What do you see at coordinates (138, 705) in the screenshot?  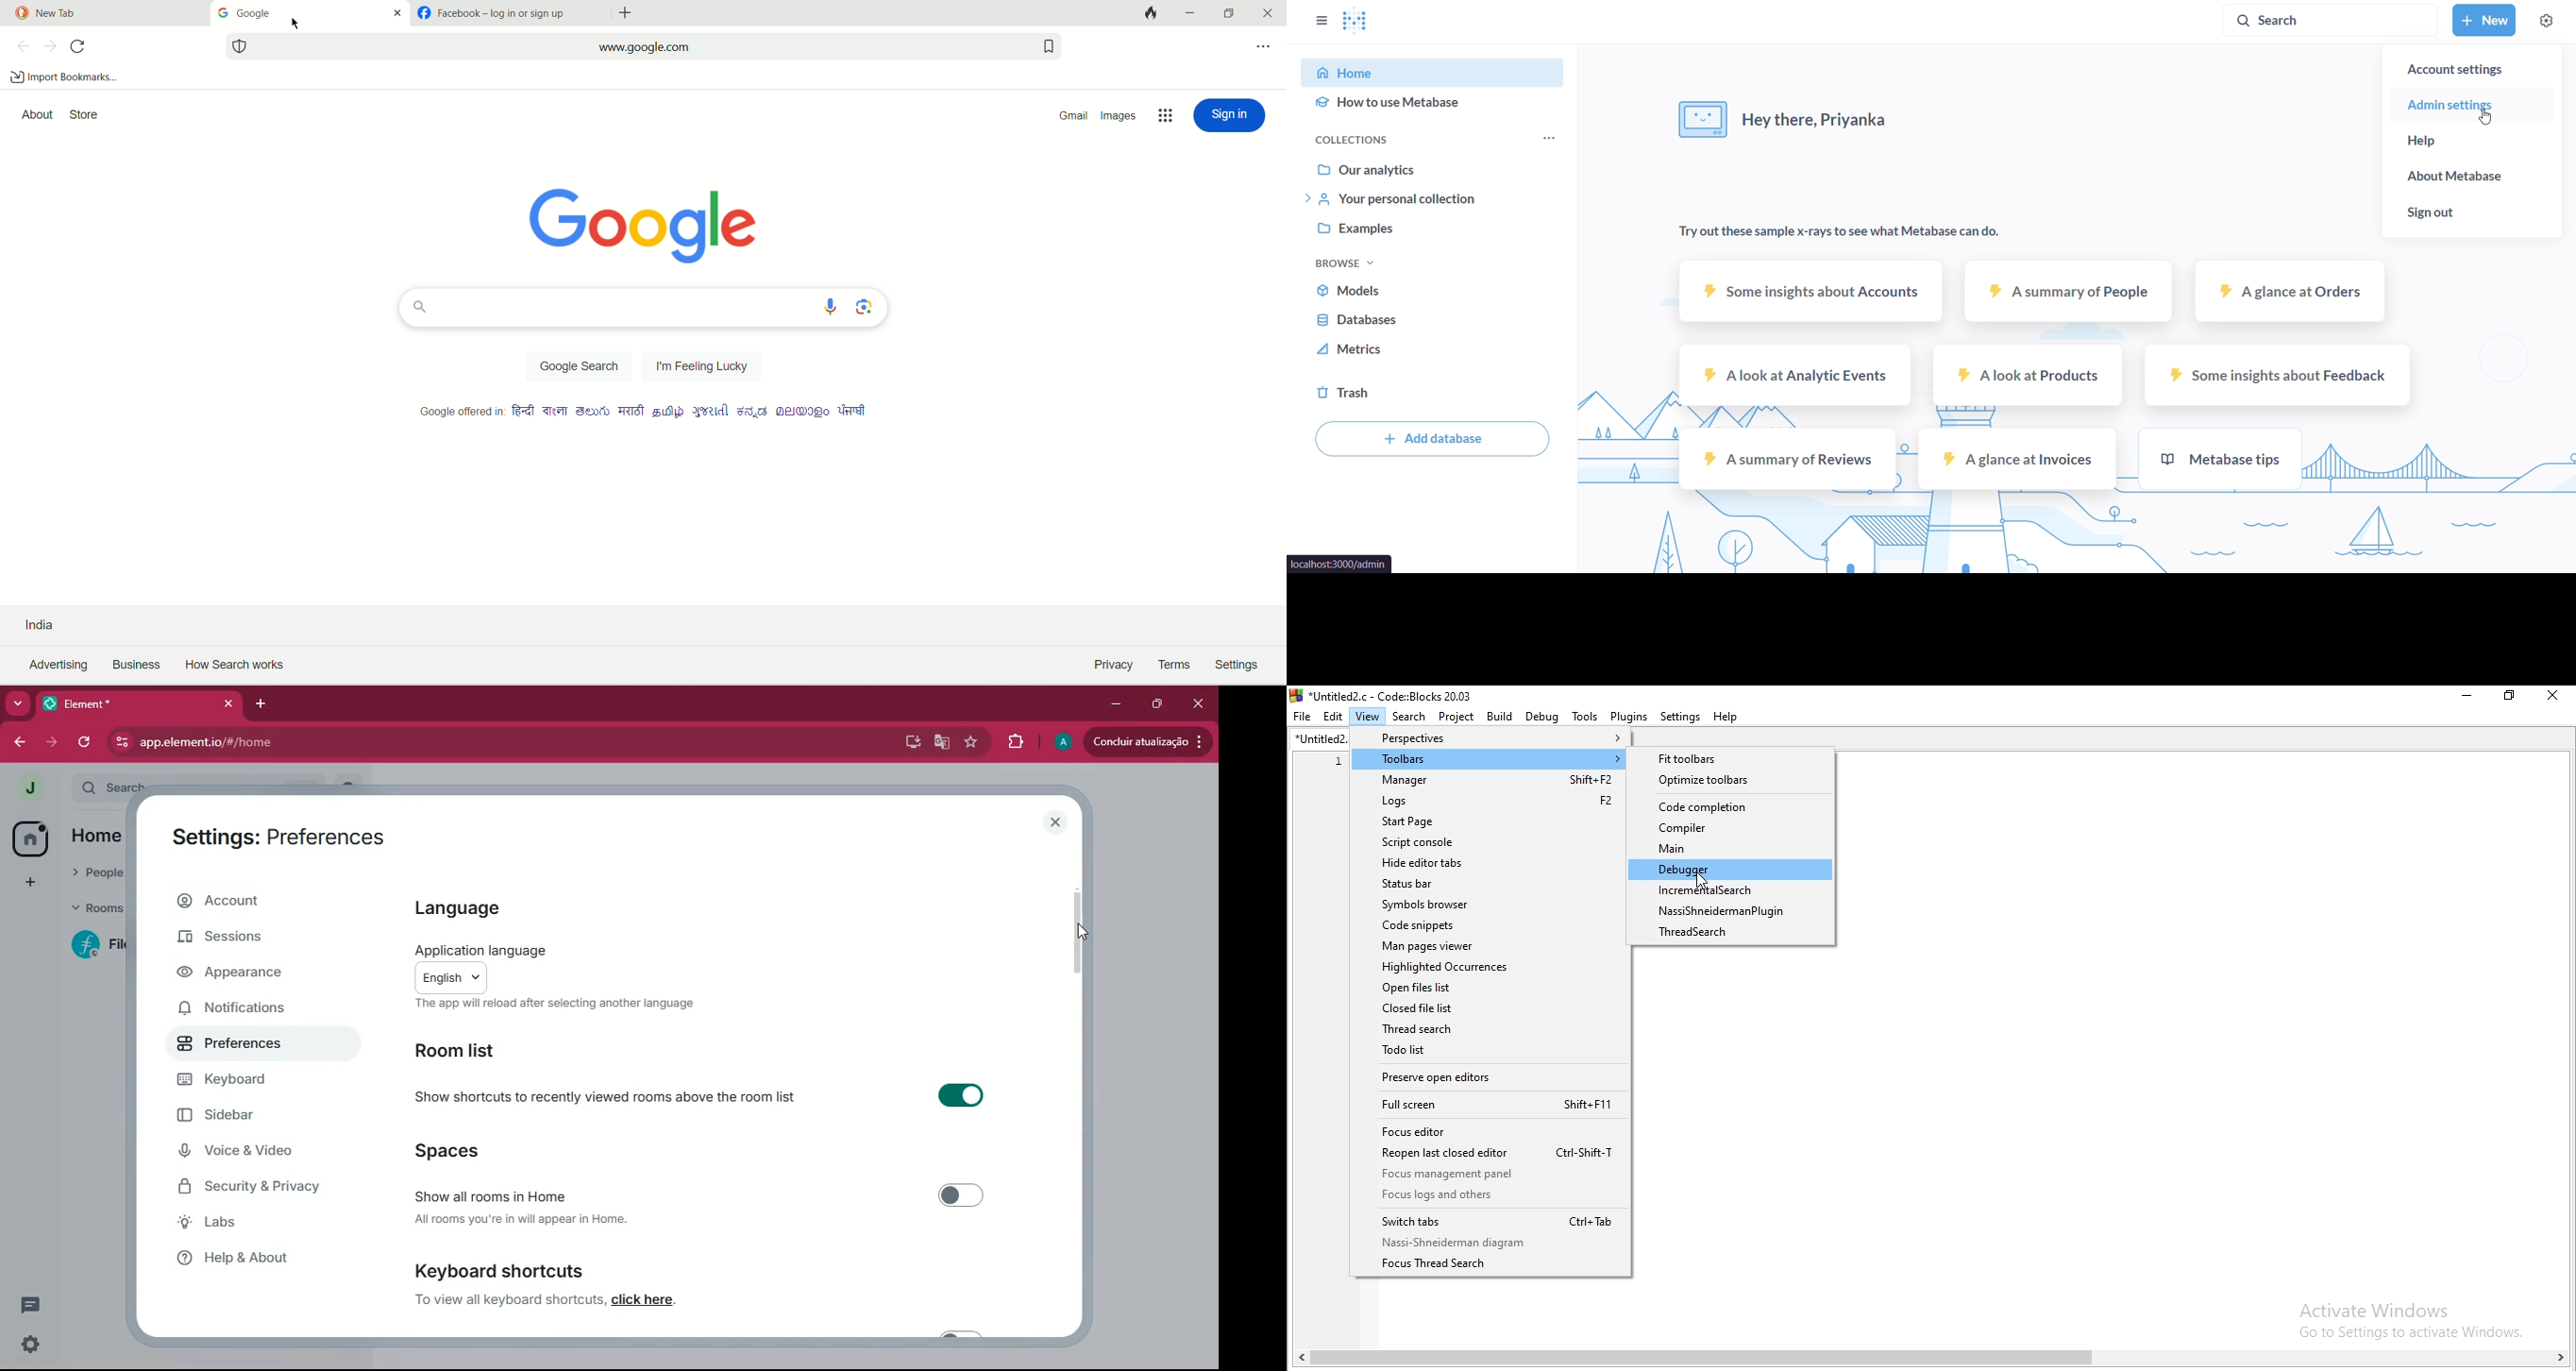 I see `element` at bounding box center [138, 705].